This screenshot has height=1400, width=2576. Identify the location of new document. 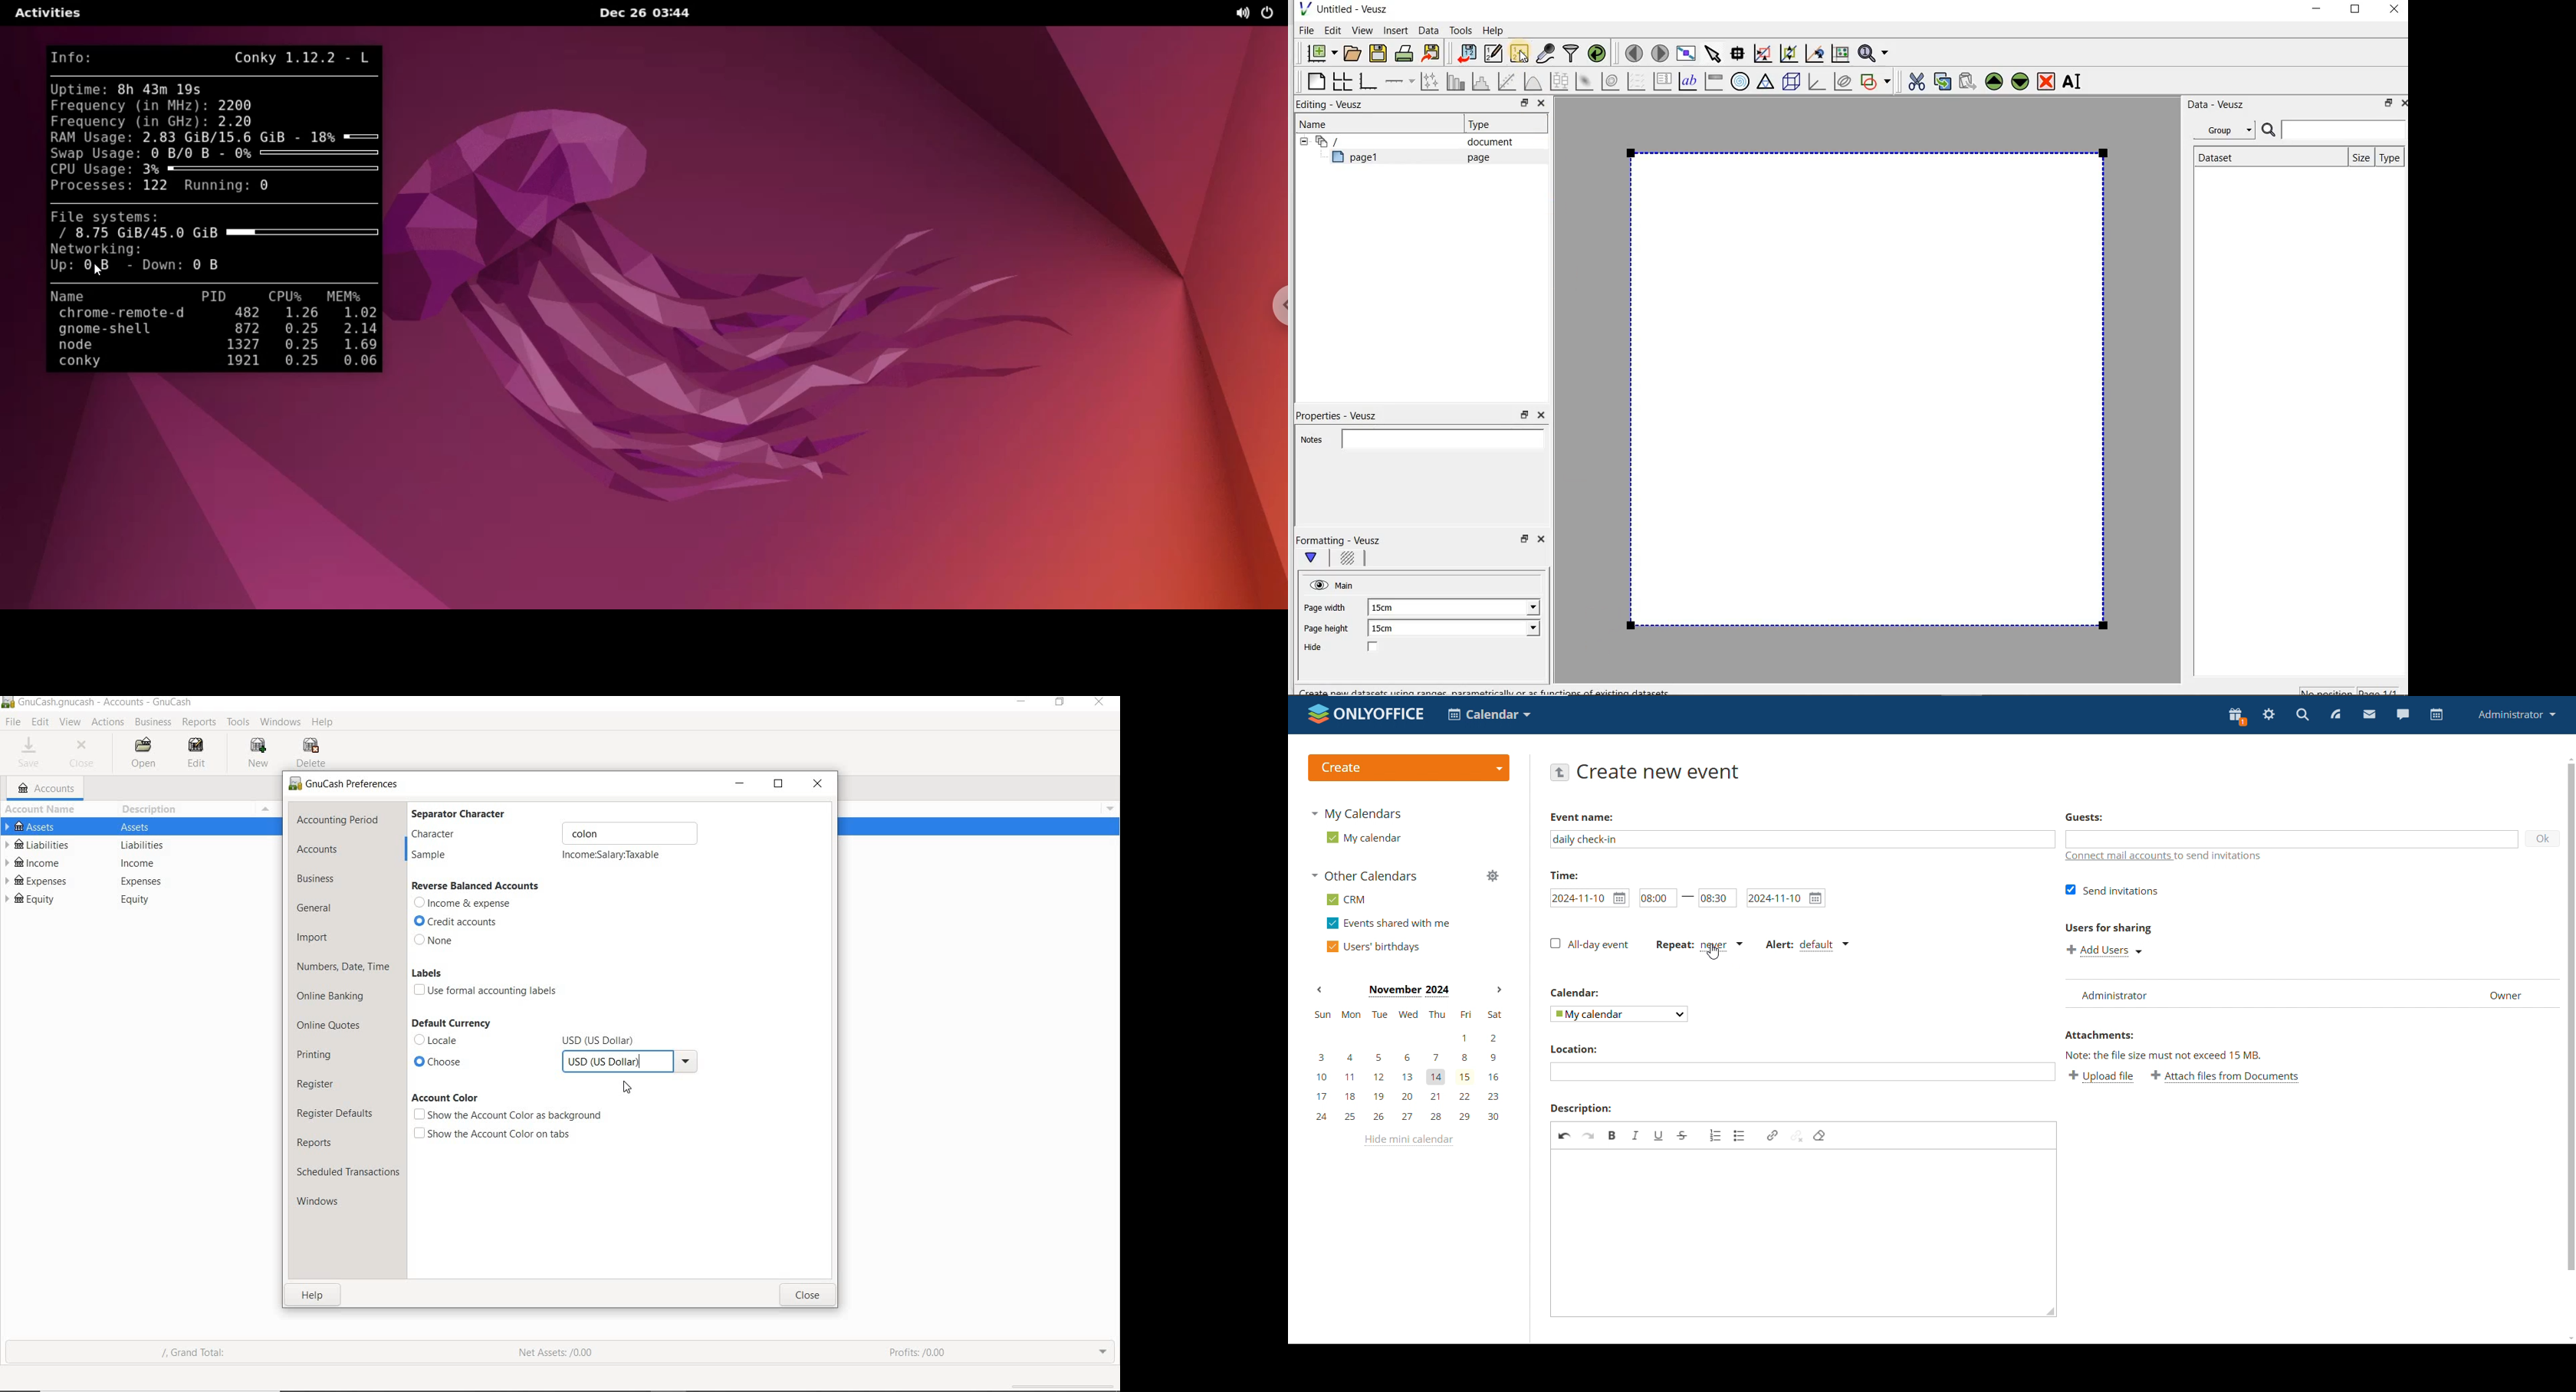
(1319, 51).